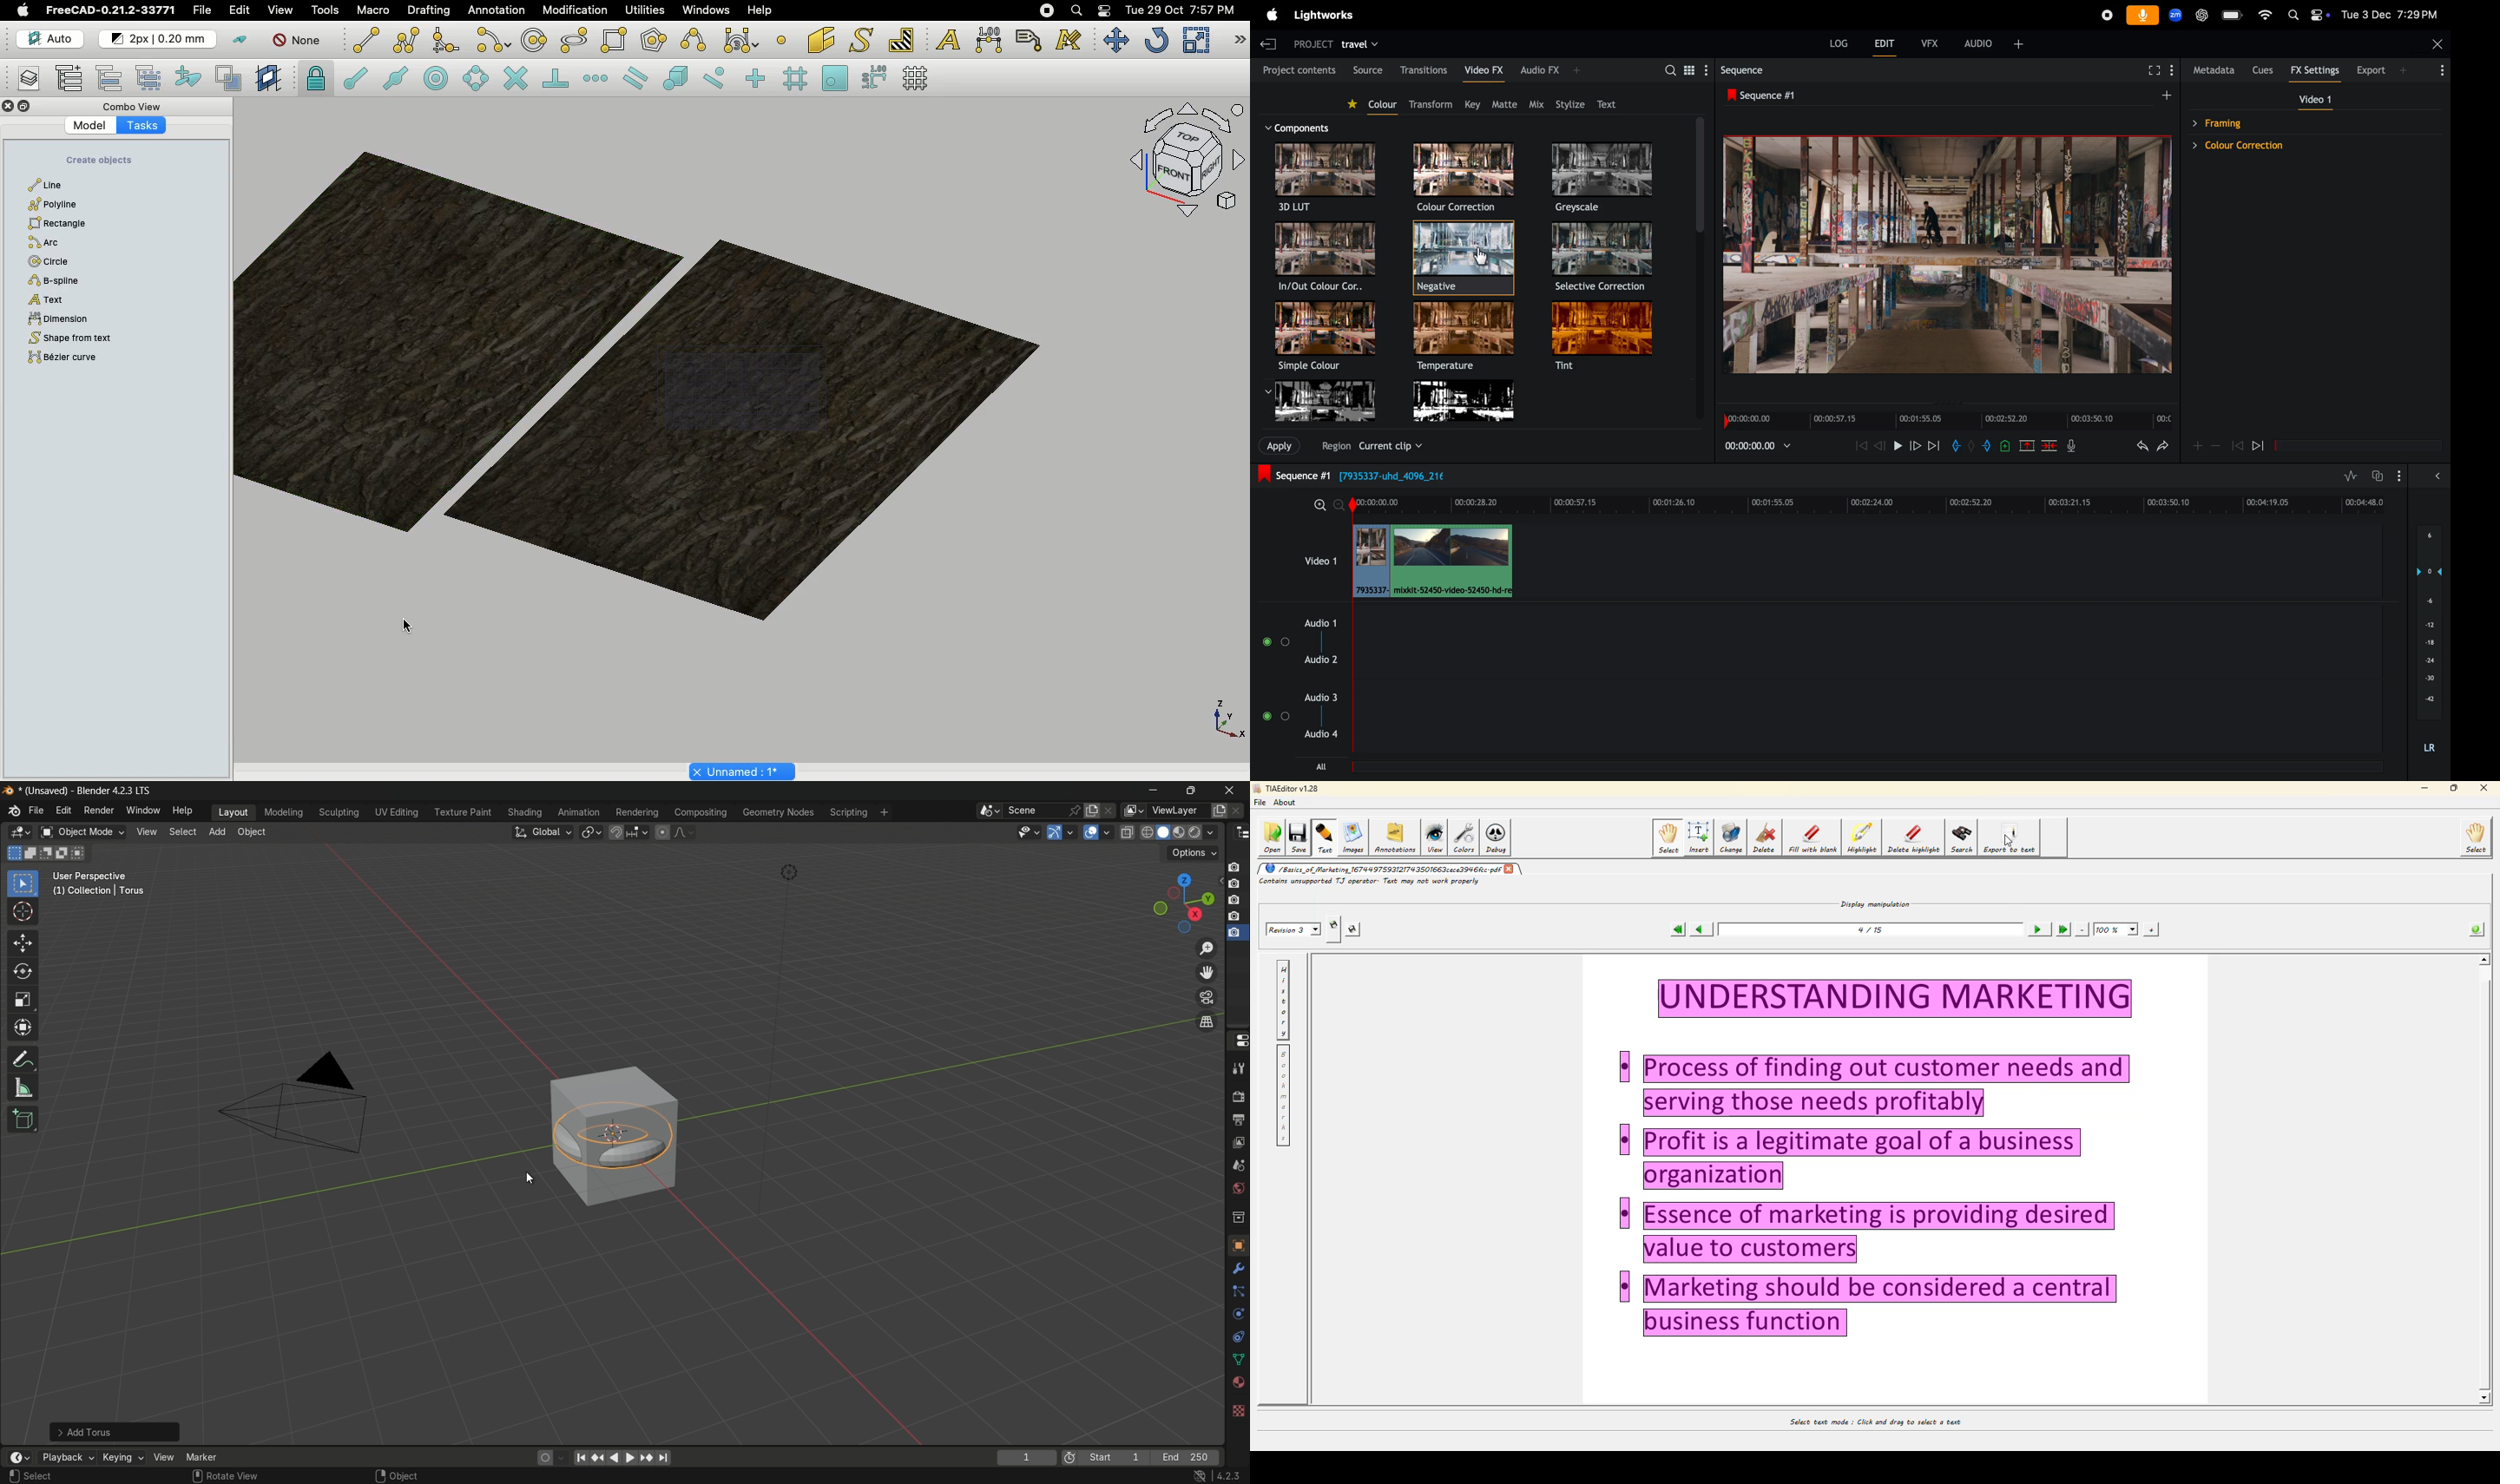 The height and width of the screenshot is (1484, 2520). What do you see at coordinates (379, 1476) in the screenshot?
I see `right click mouse` at bounding box center [379, 1476].